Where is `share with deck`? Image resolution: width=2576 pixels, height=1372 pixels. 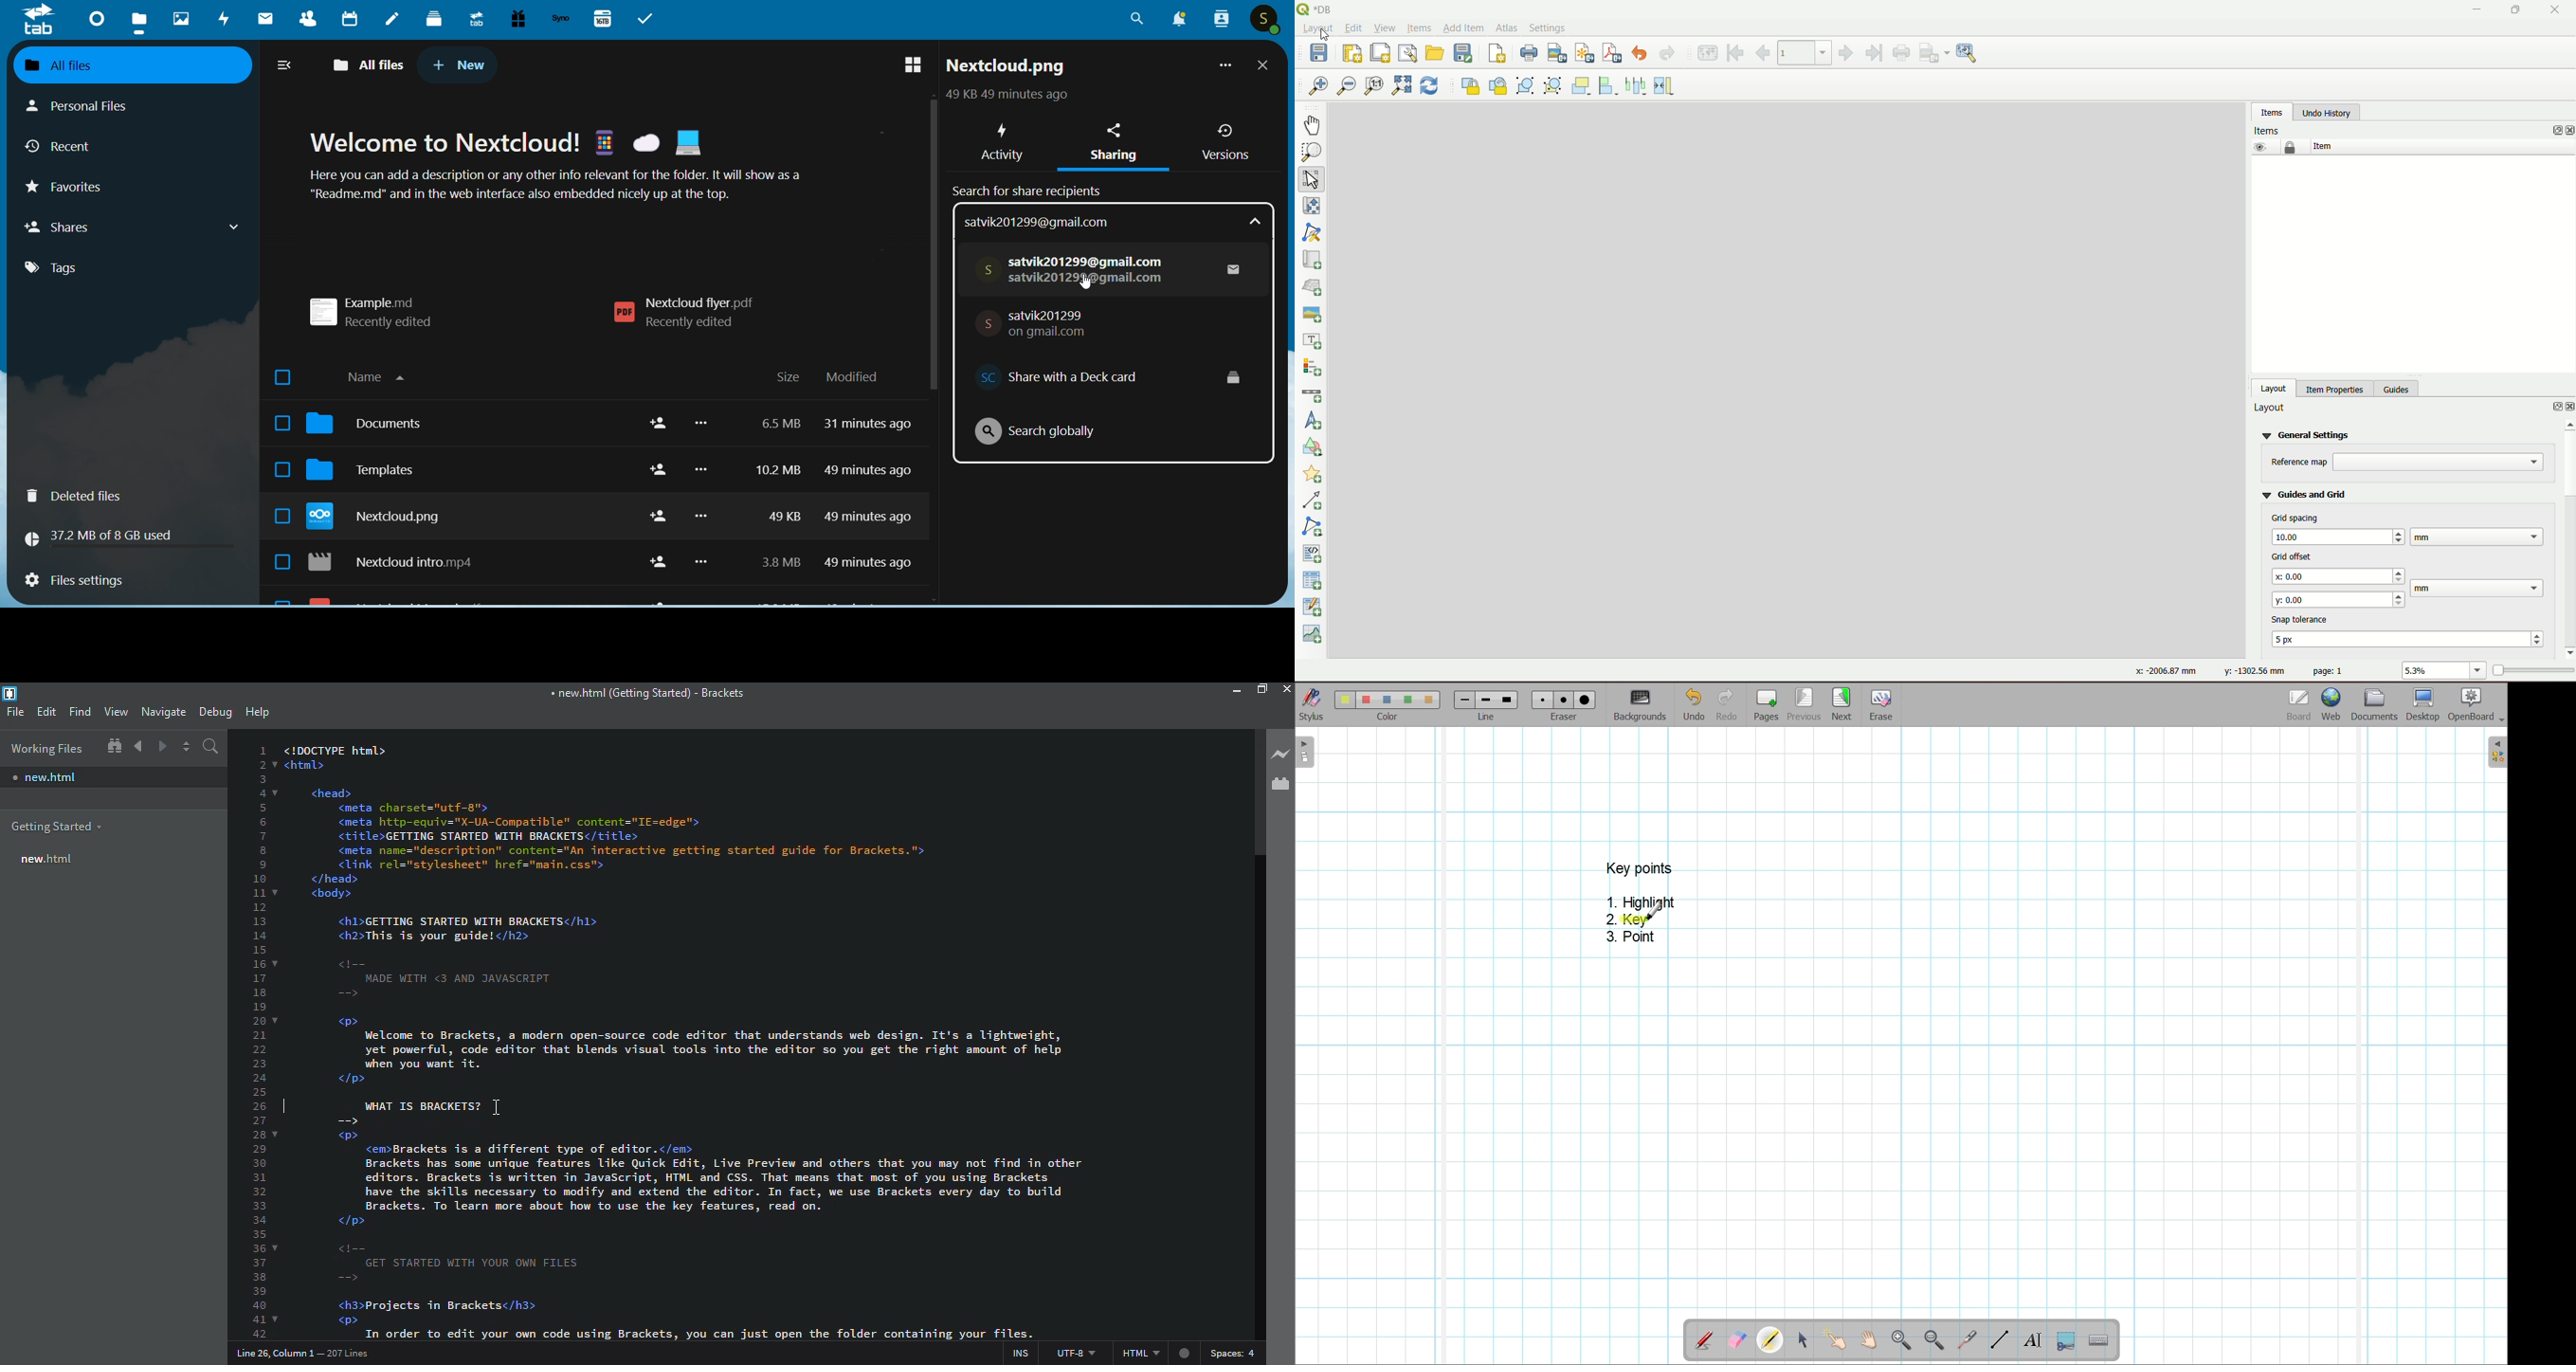 share with deck is located at coordinates (1097, 378).